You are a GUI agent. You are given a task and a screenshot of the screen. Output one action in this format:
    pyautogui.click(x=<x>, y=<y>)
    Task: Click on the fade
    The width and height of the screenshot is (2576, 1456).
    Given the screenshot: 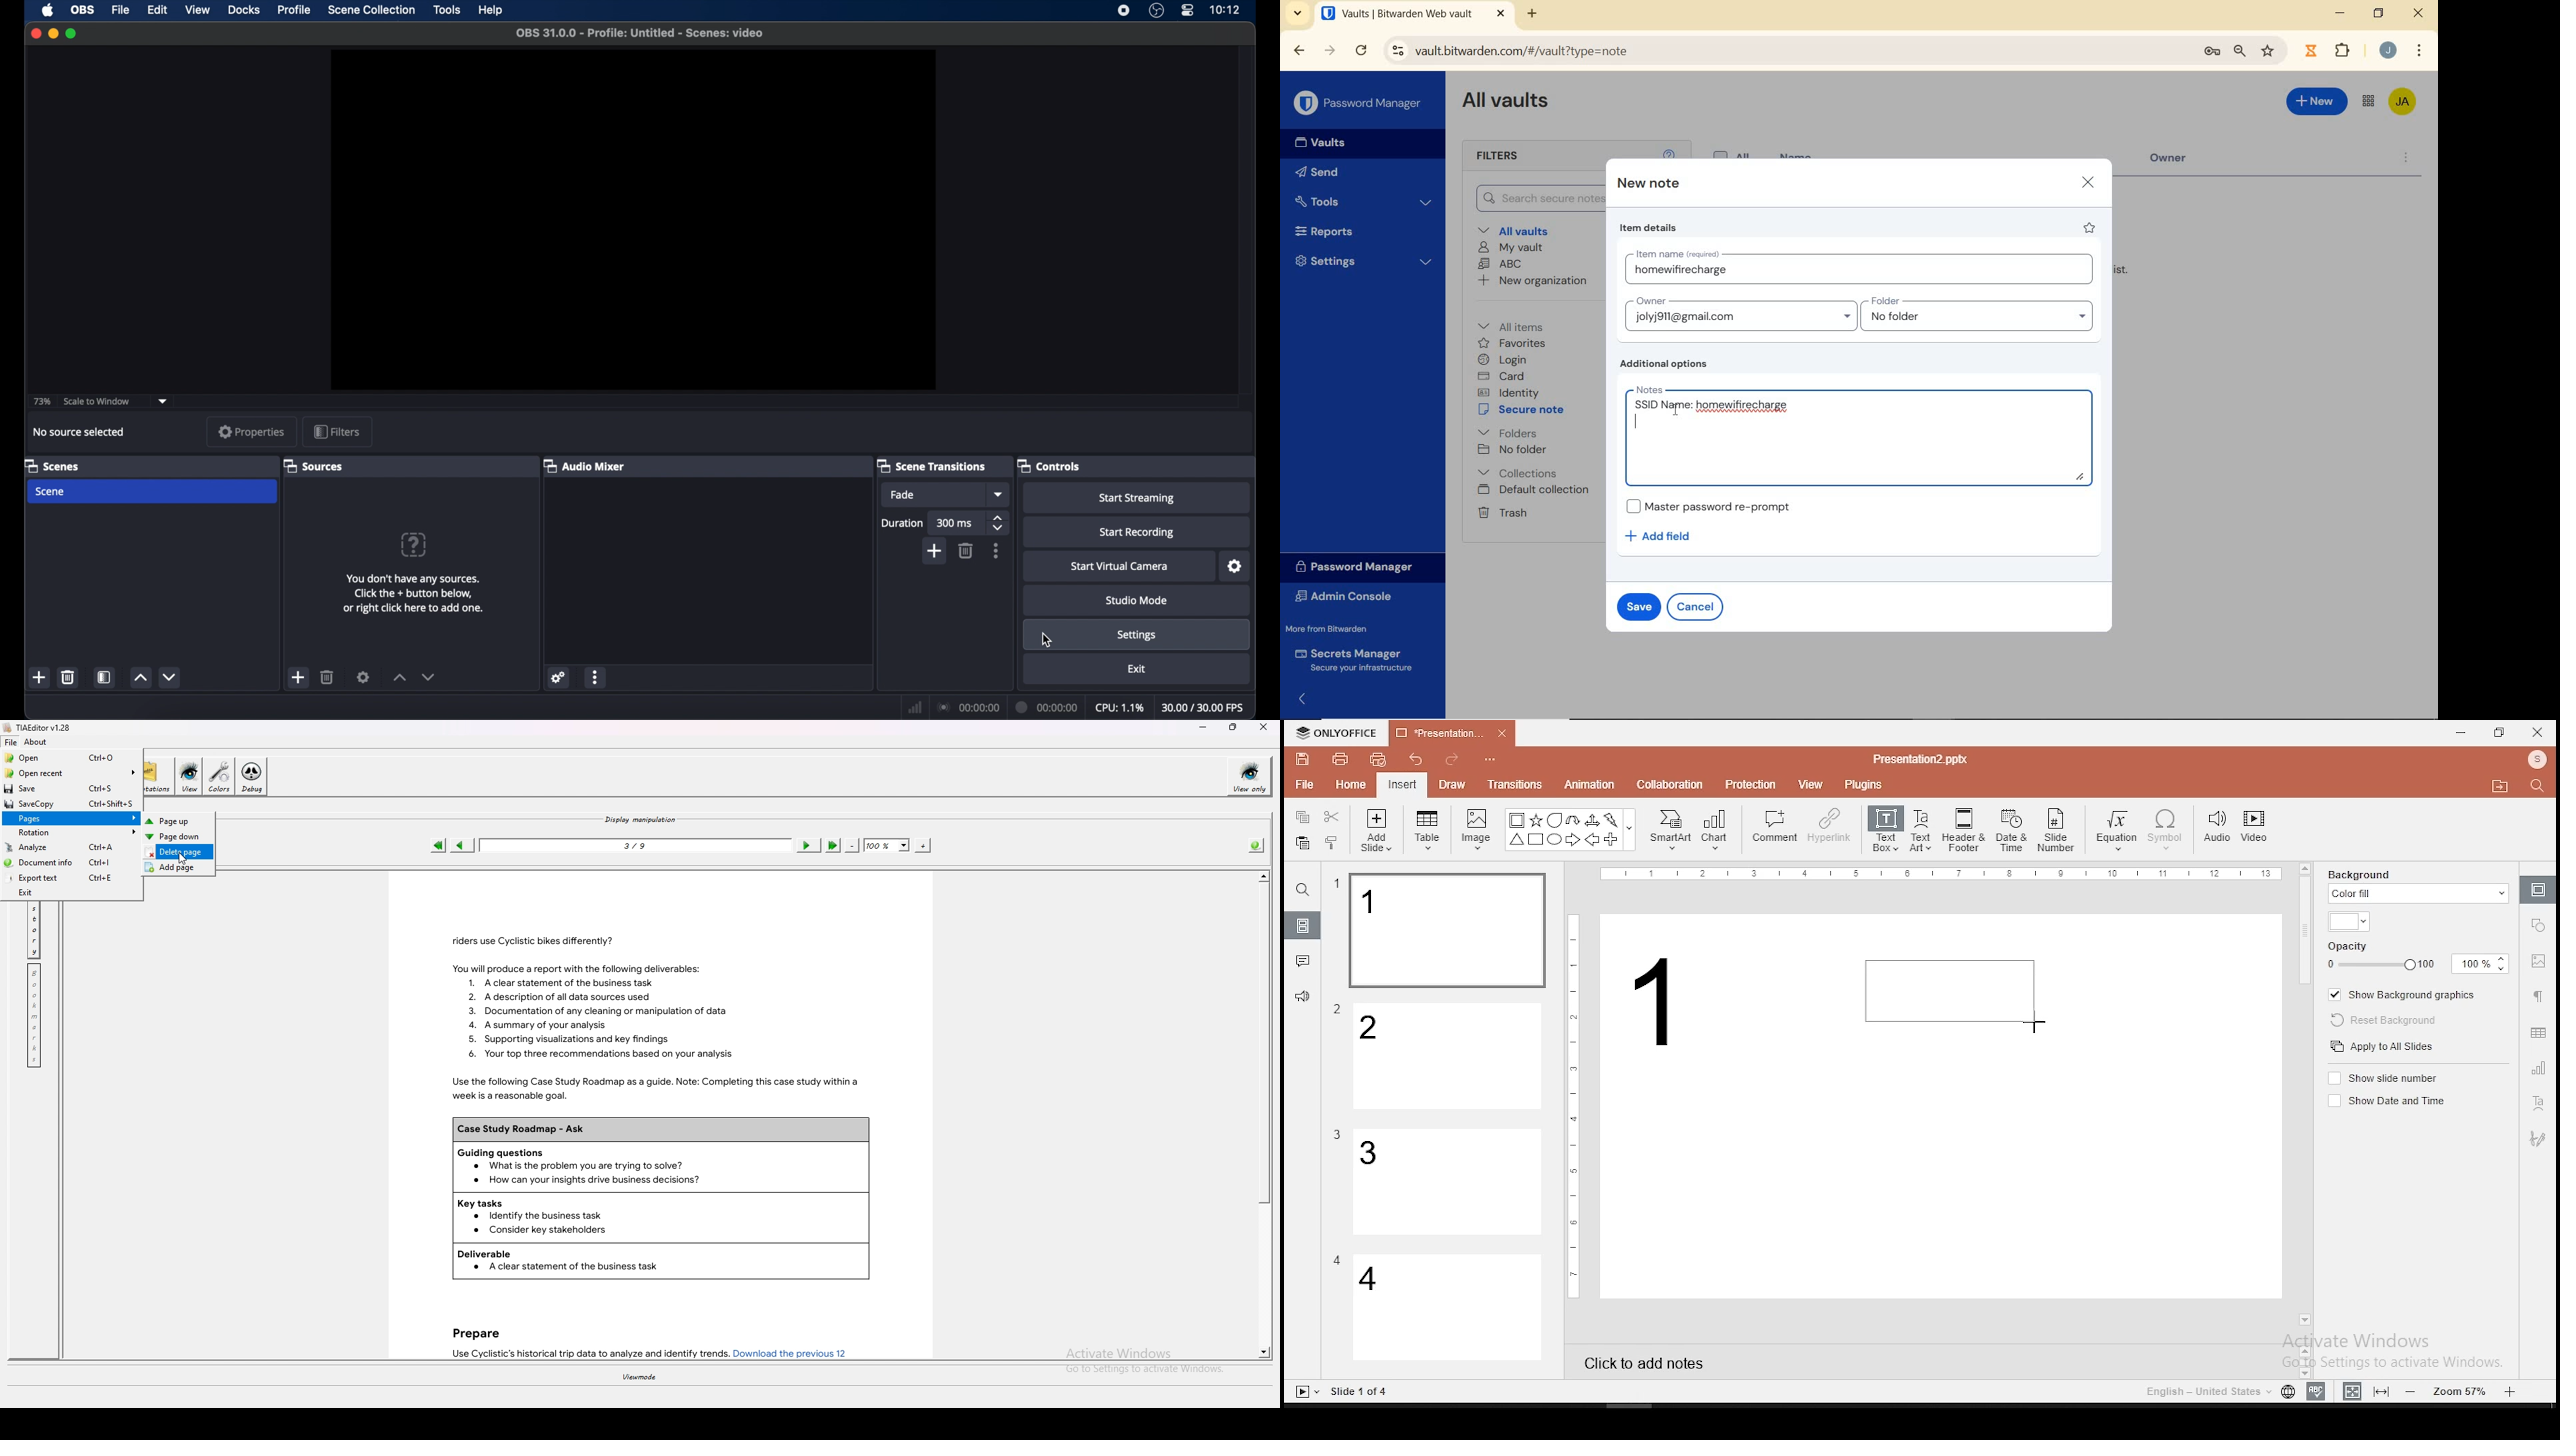 What is the action you would take?
    pyautogui.click(x=903, y=495)
    